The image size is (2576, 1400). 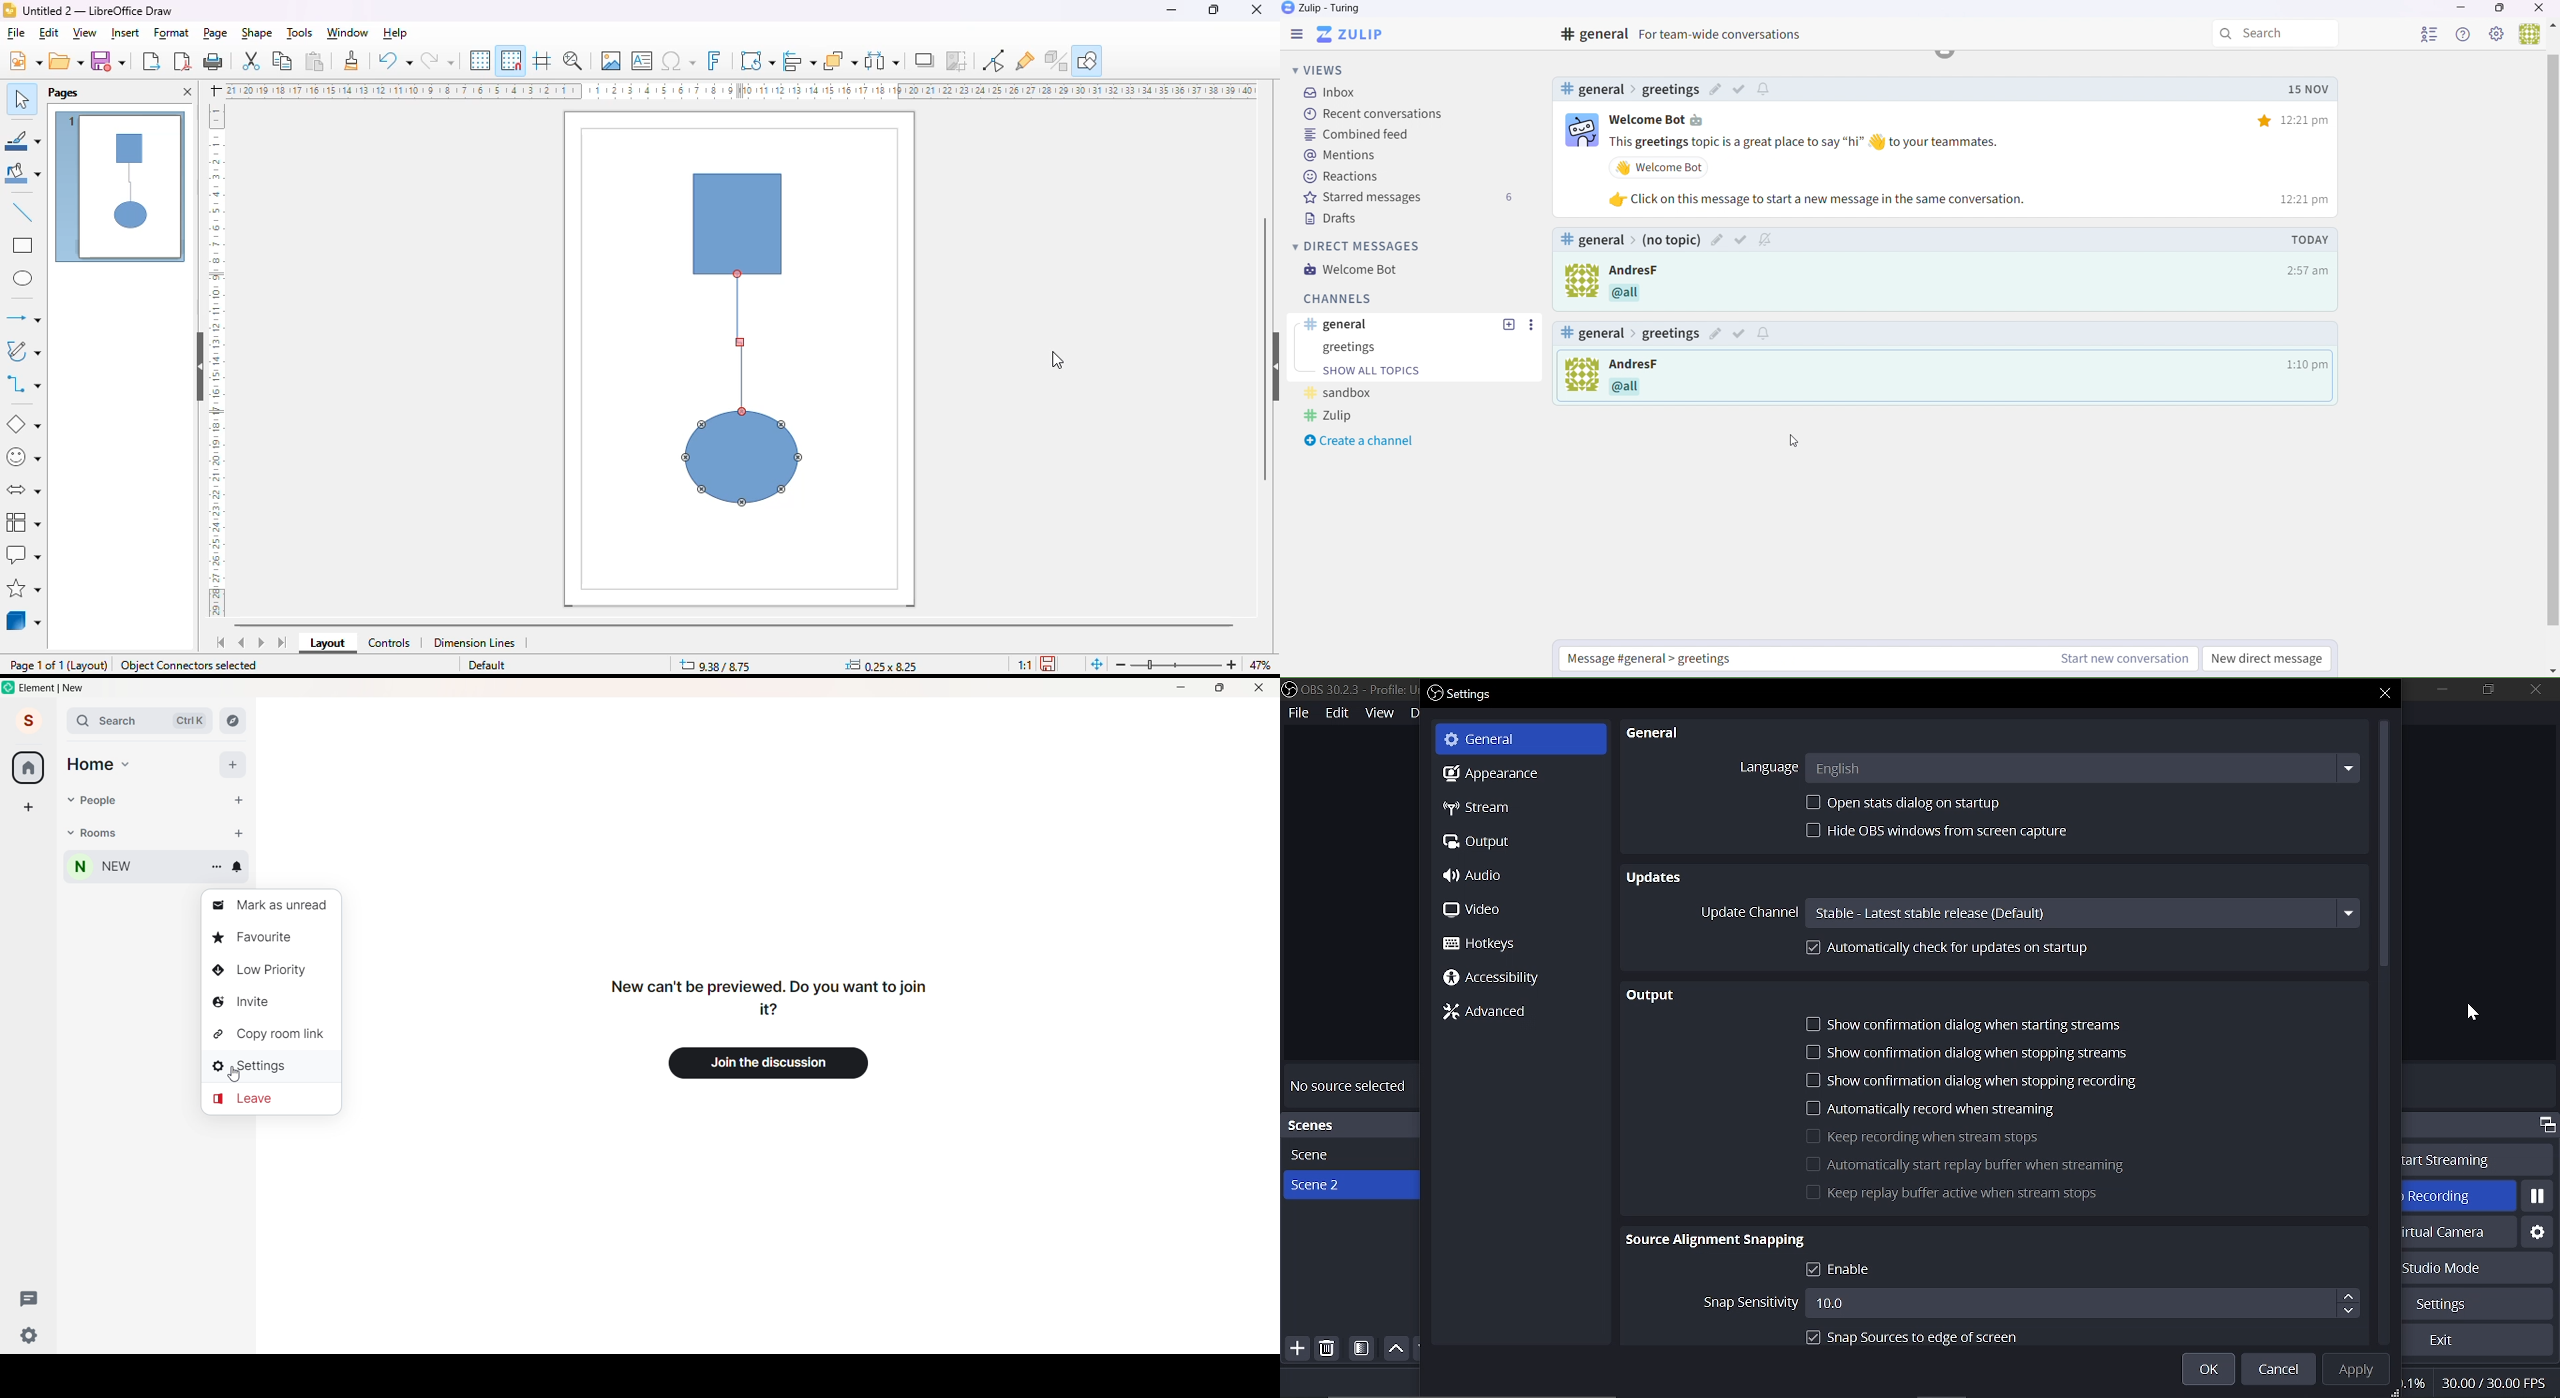 What do you see at coordinates (992, 61) in the screenshot?
I see `show gluepoint functions` at bounding box center [992, 61].